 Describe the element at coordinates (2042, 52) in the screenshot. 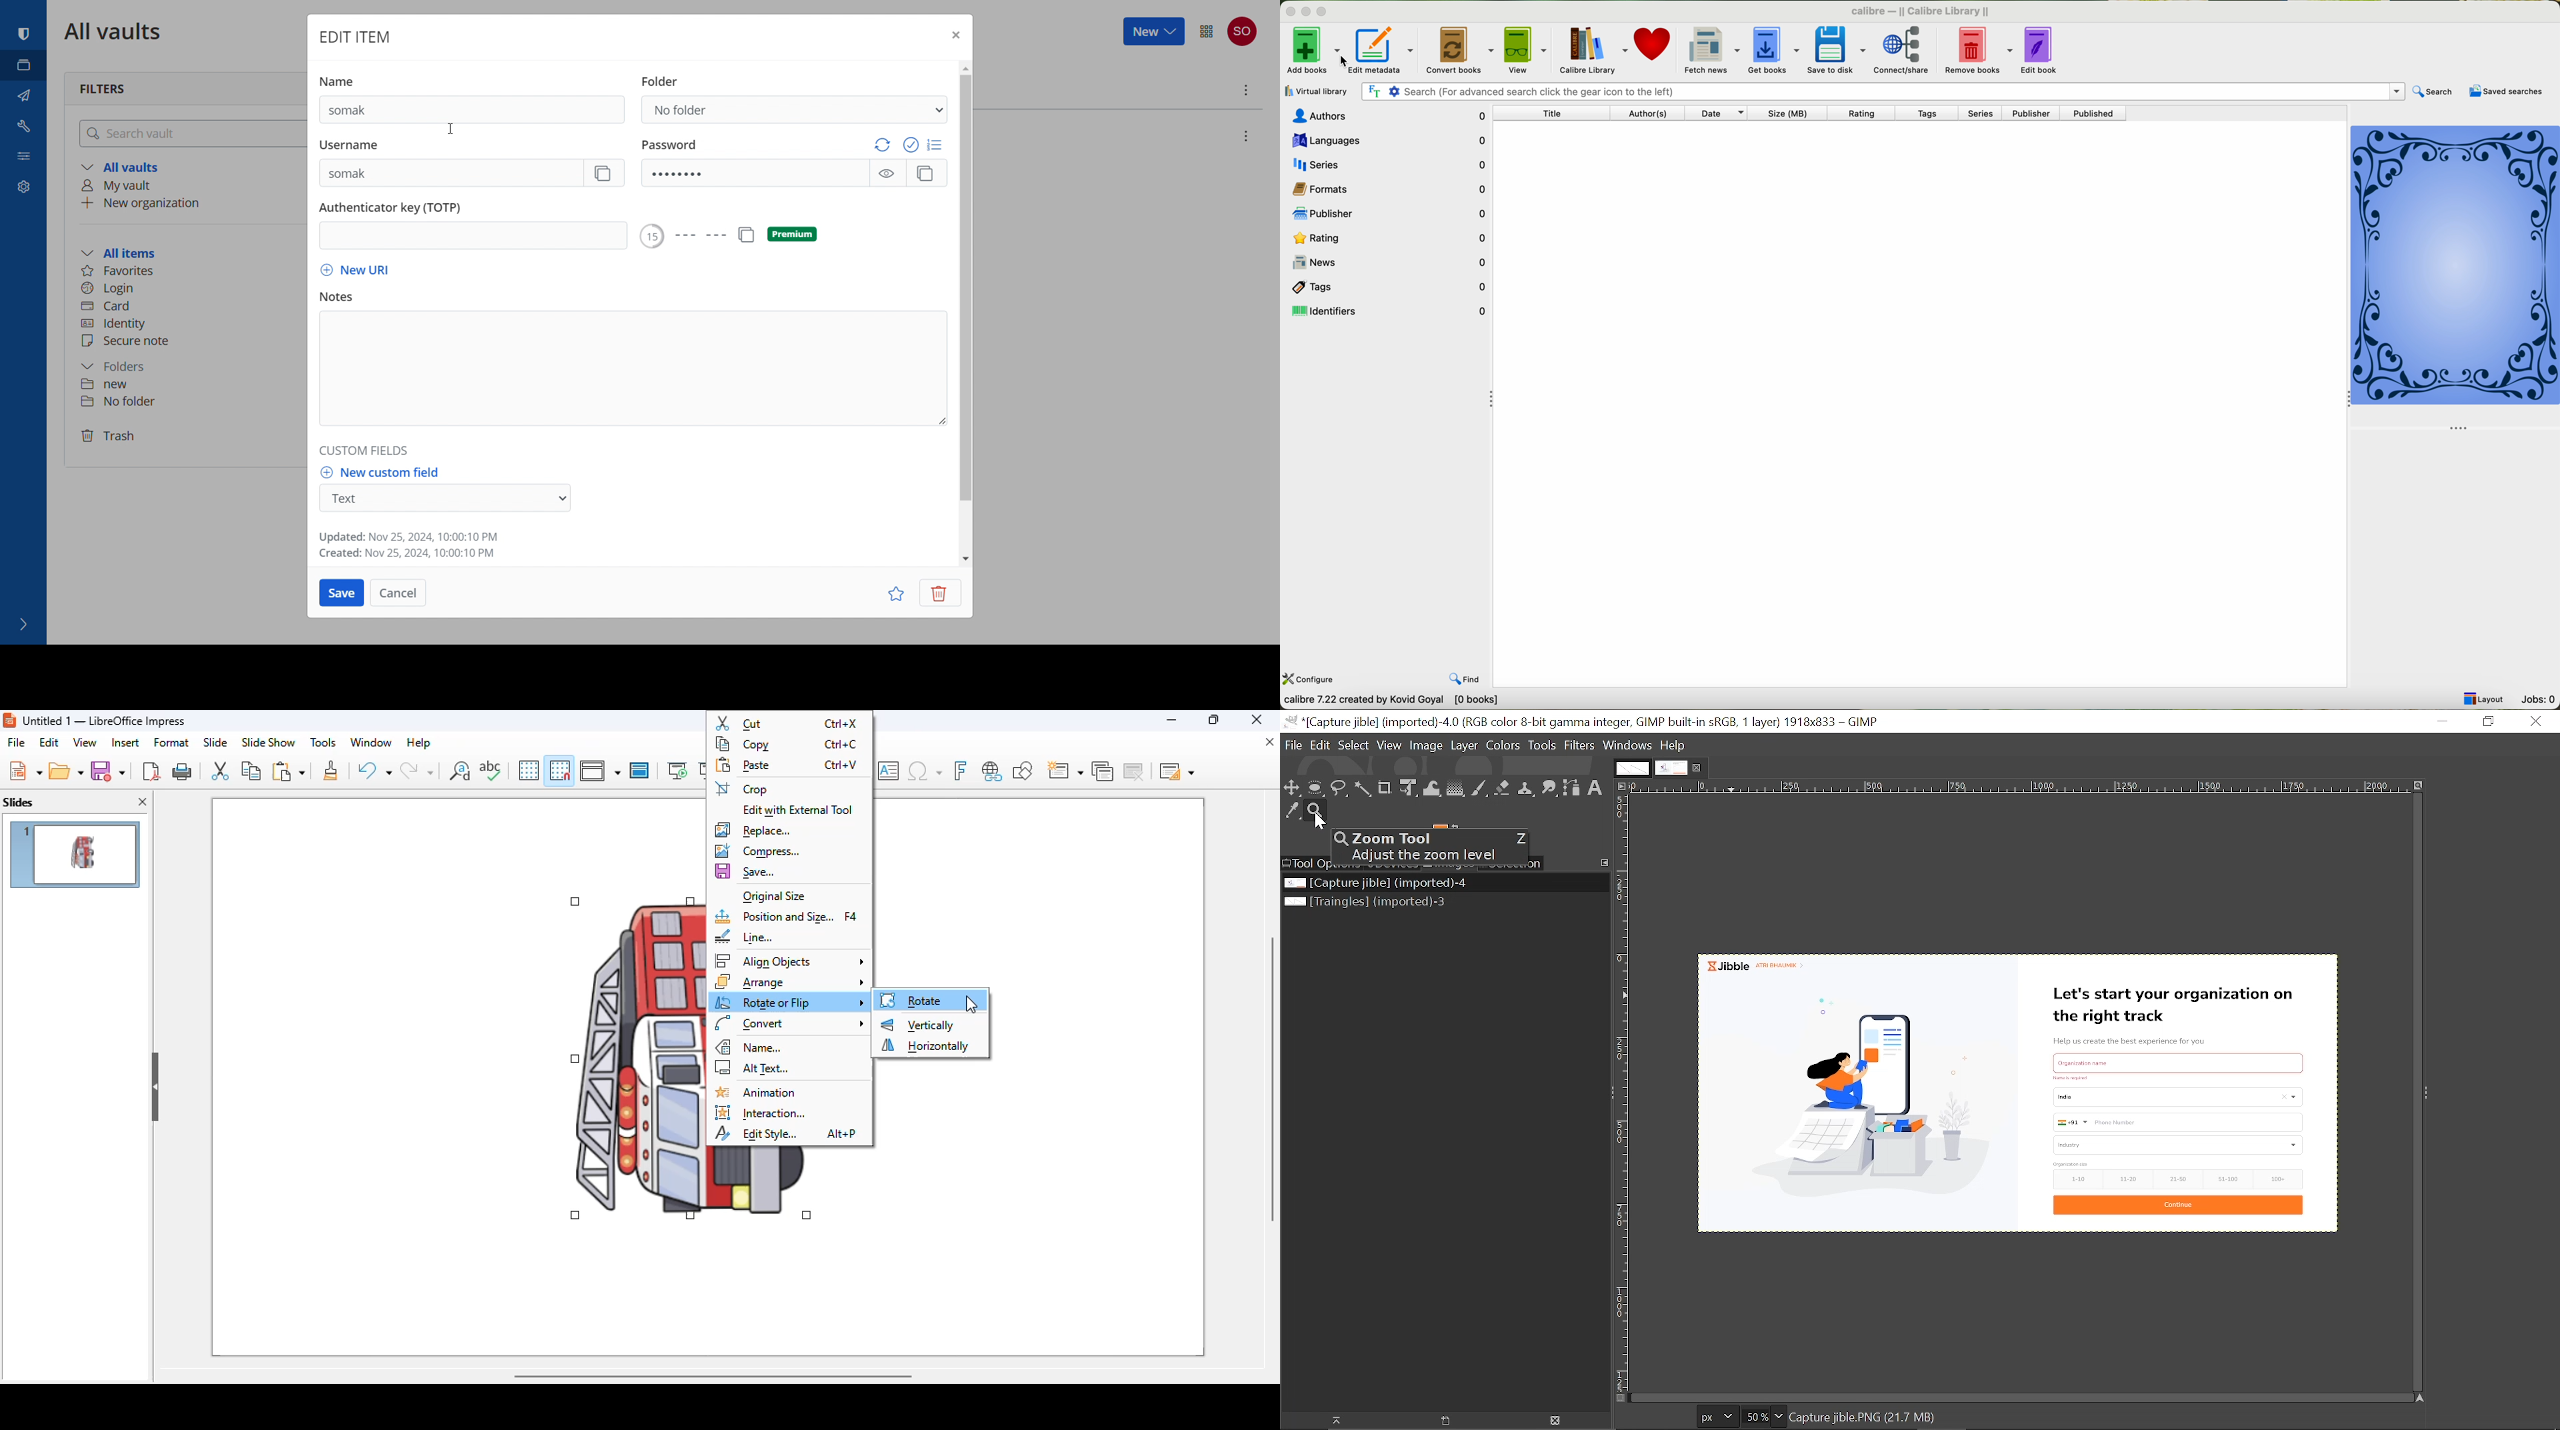

I see `edit book` at that location.